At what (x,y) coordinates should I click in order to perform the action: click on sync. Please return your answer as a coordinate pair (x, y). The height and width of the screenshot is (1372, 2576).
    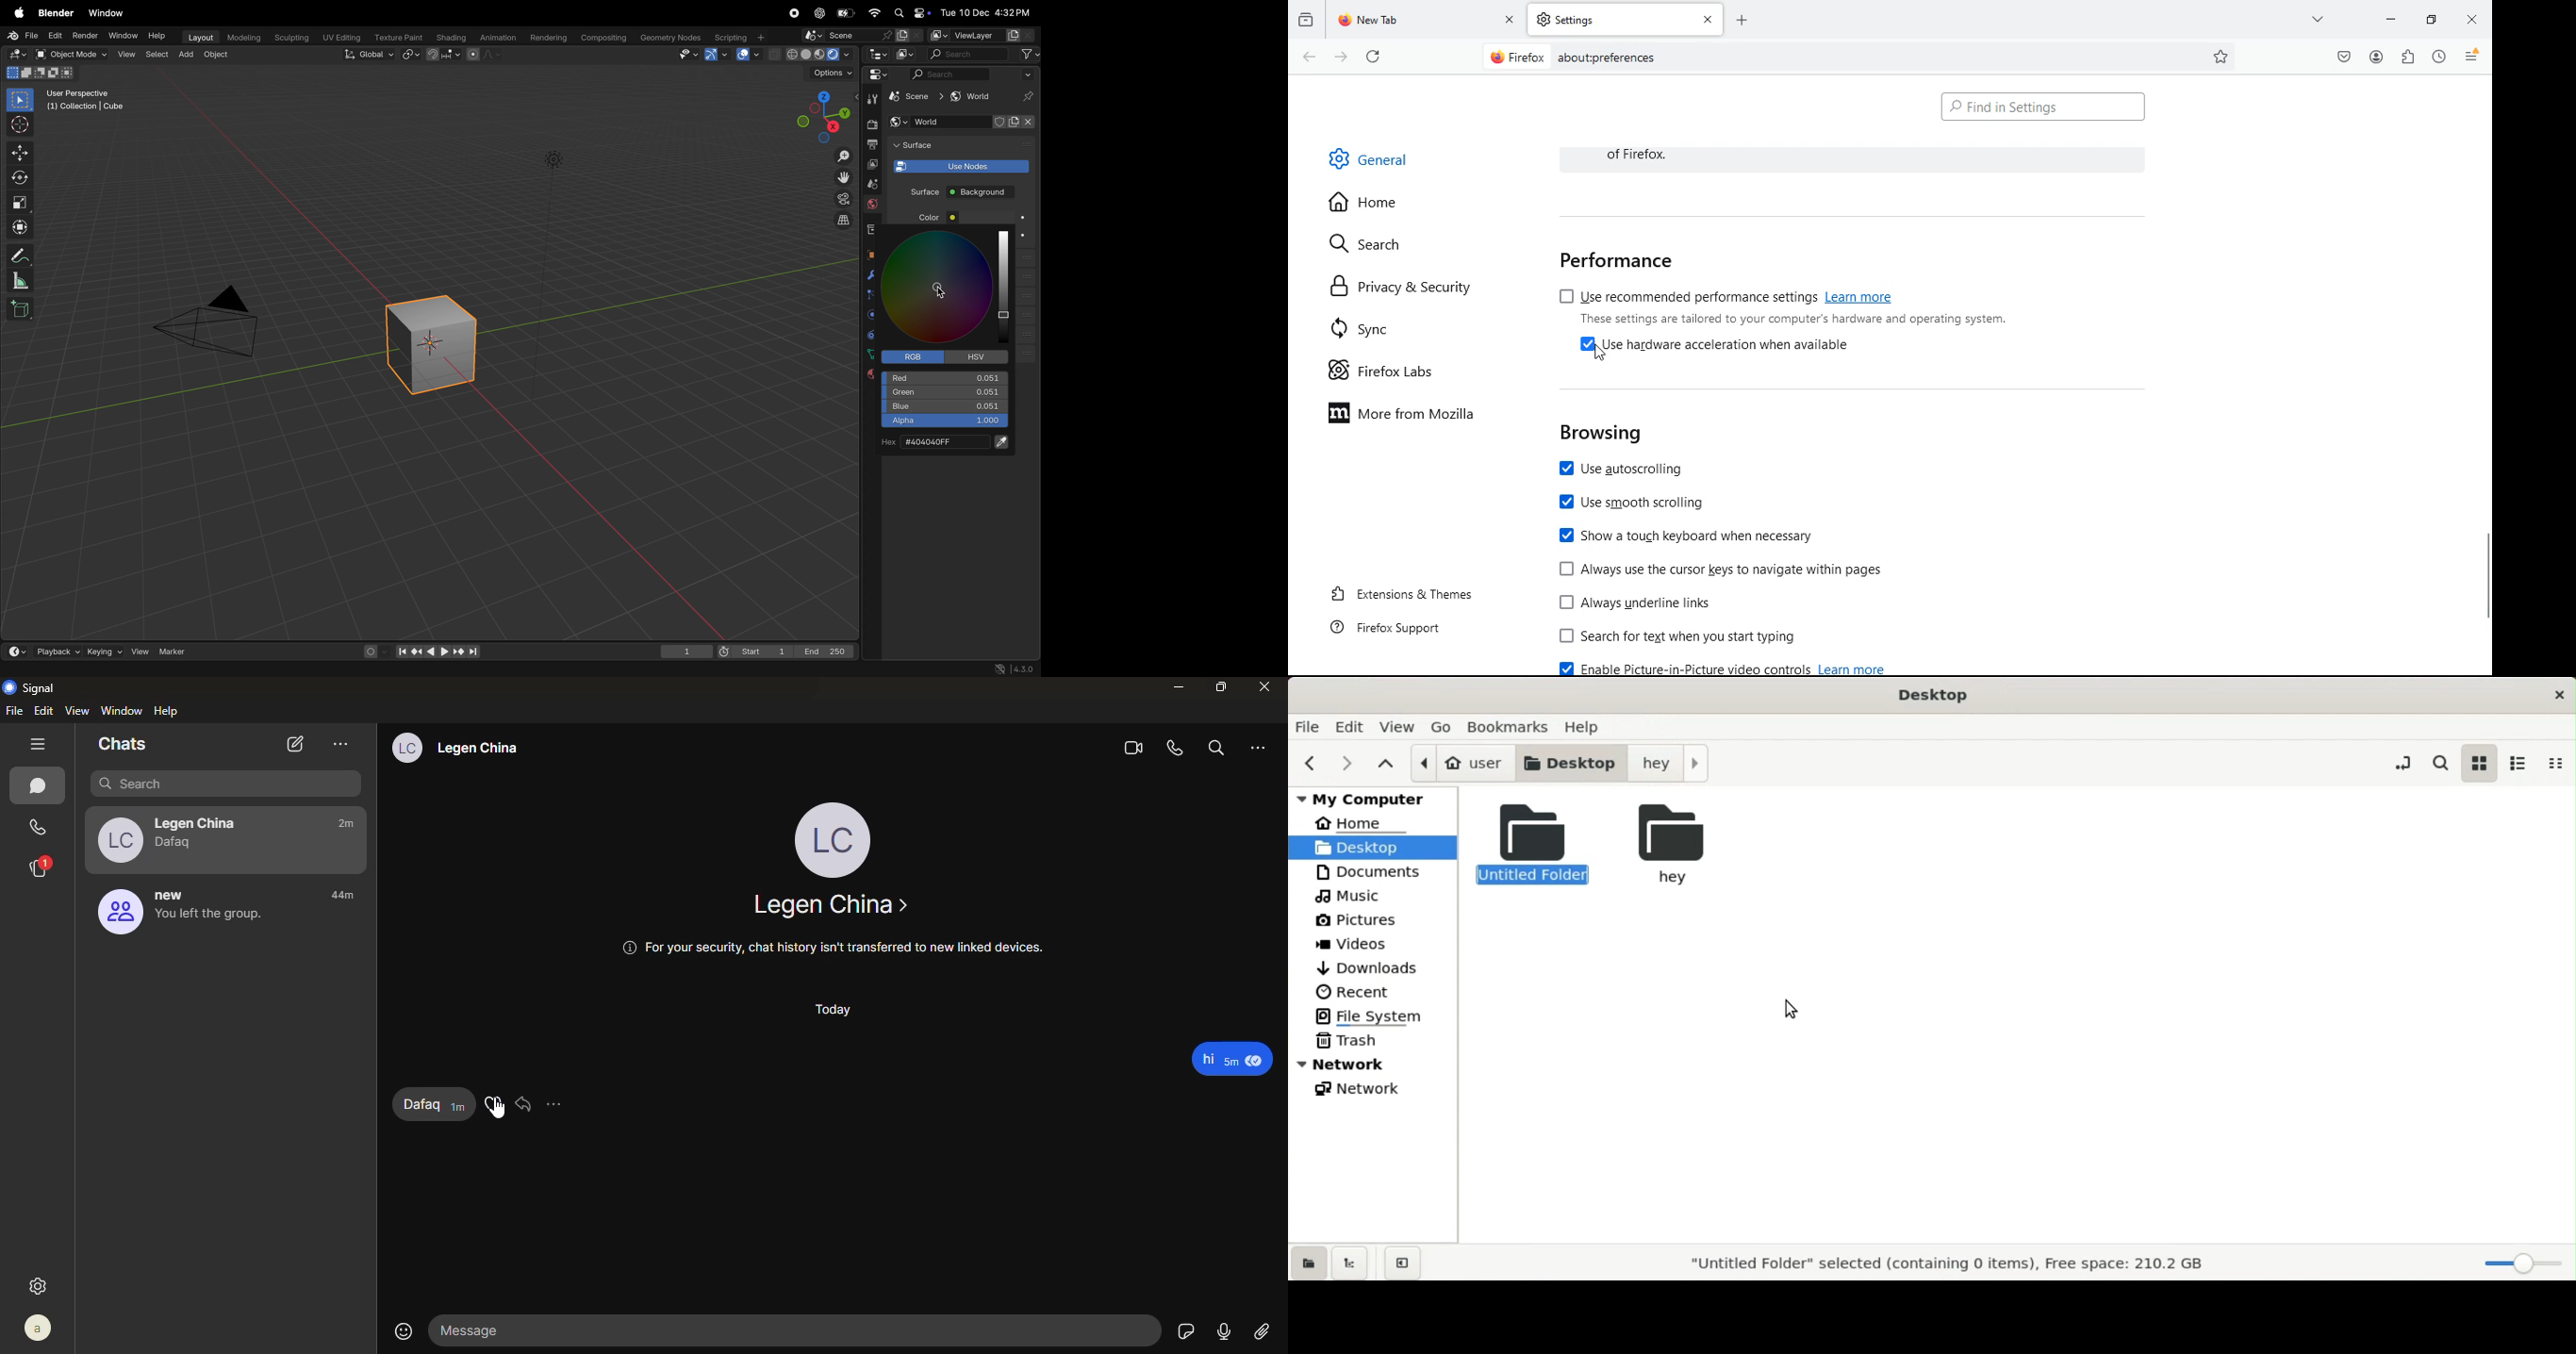
    Looking at the image, I should click on (1372, 329).